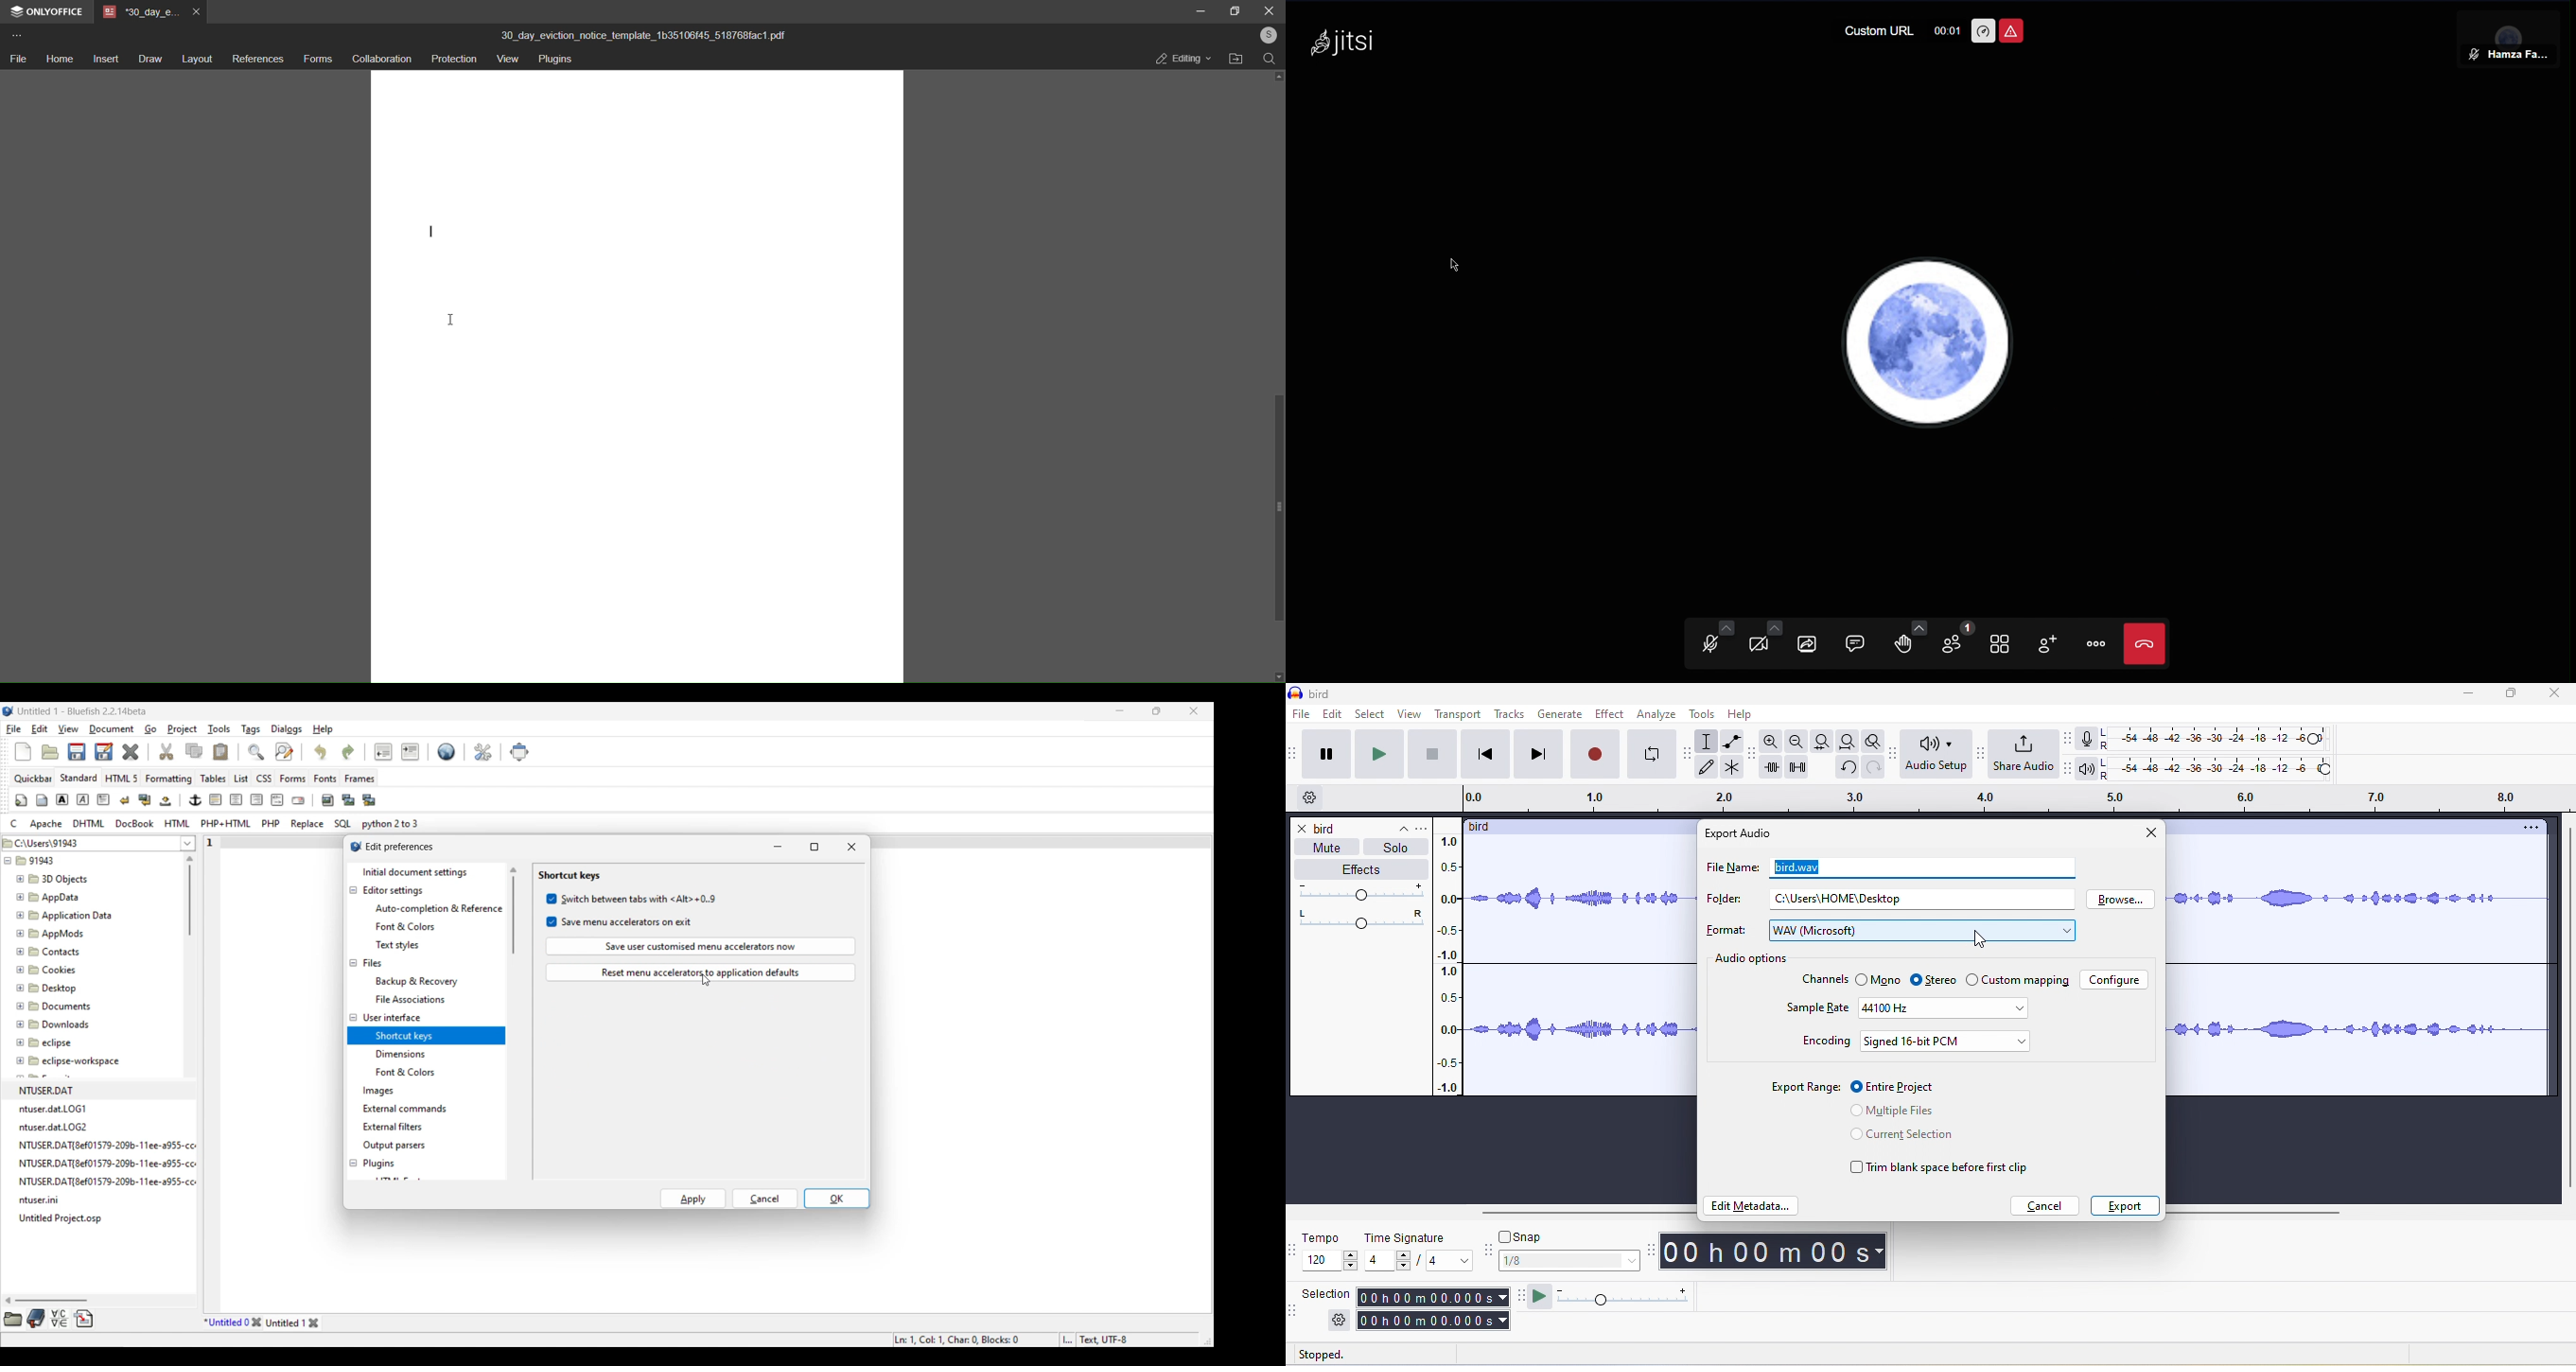 The height and width of the screenshot is (1372, 2576). What do you see at coordinates (1734, 769) in the screenshot?
I see `multi tool` at bounding box center [1734, 769].